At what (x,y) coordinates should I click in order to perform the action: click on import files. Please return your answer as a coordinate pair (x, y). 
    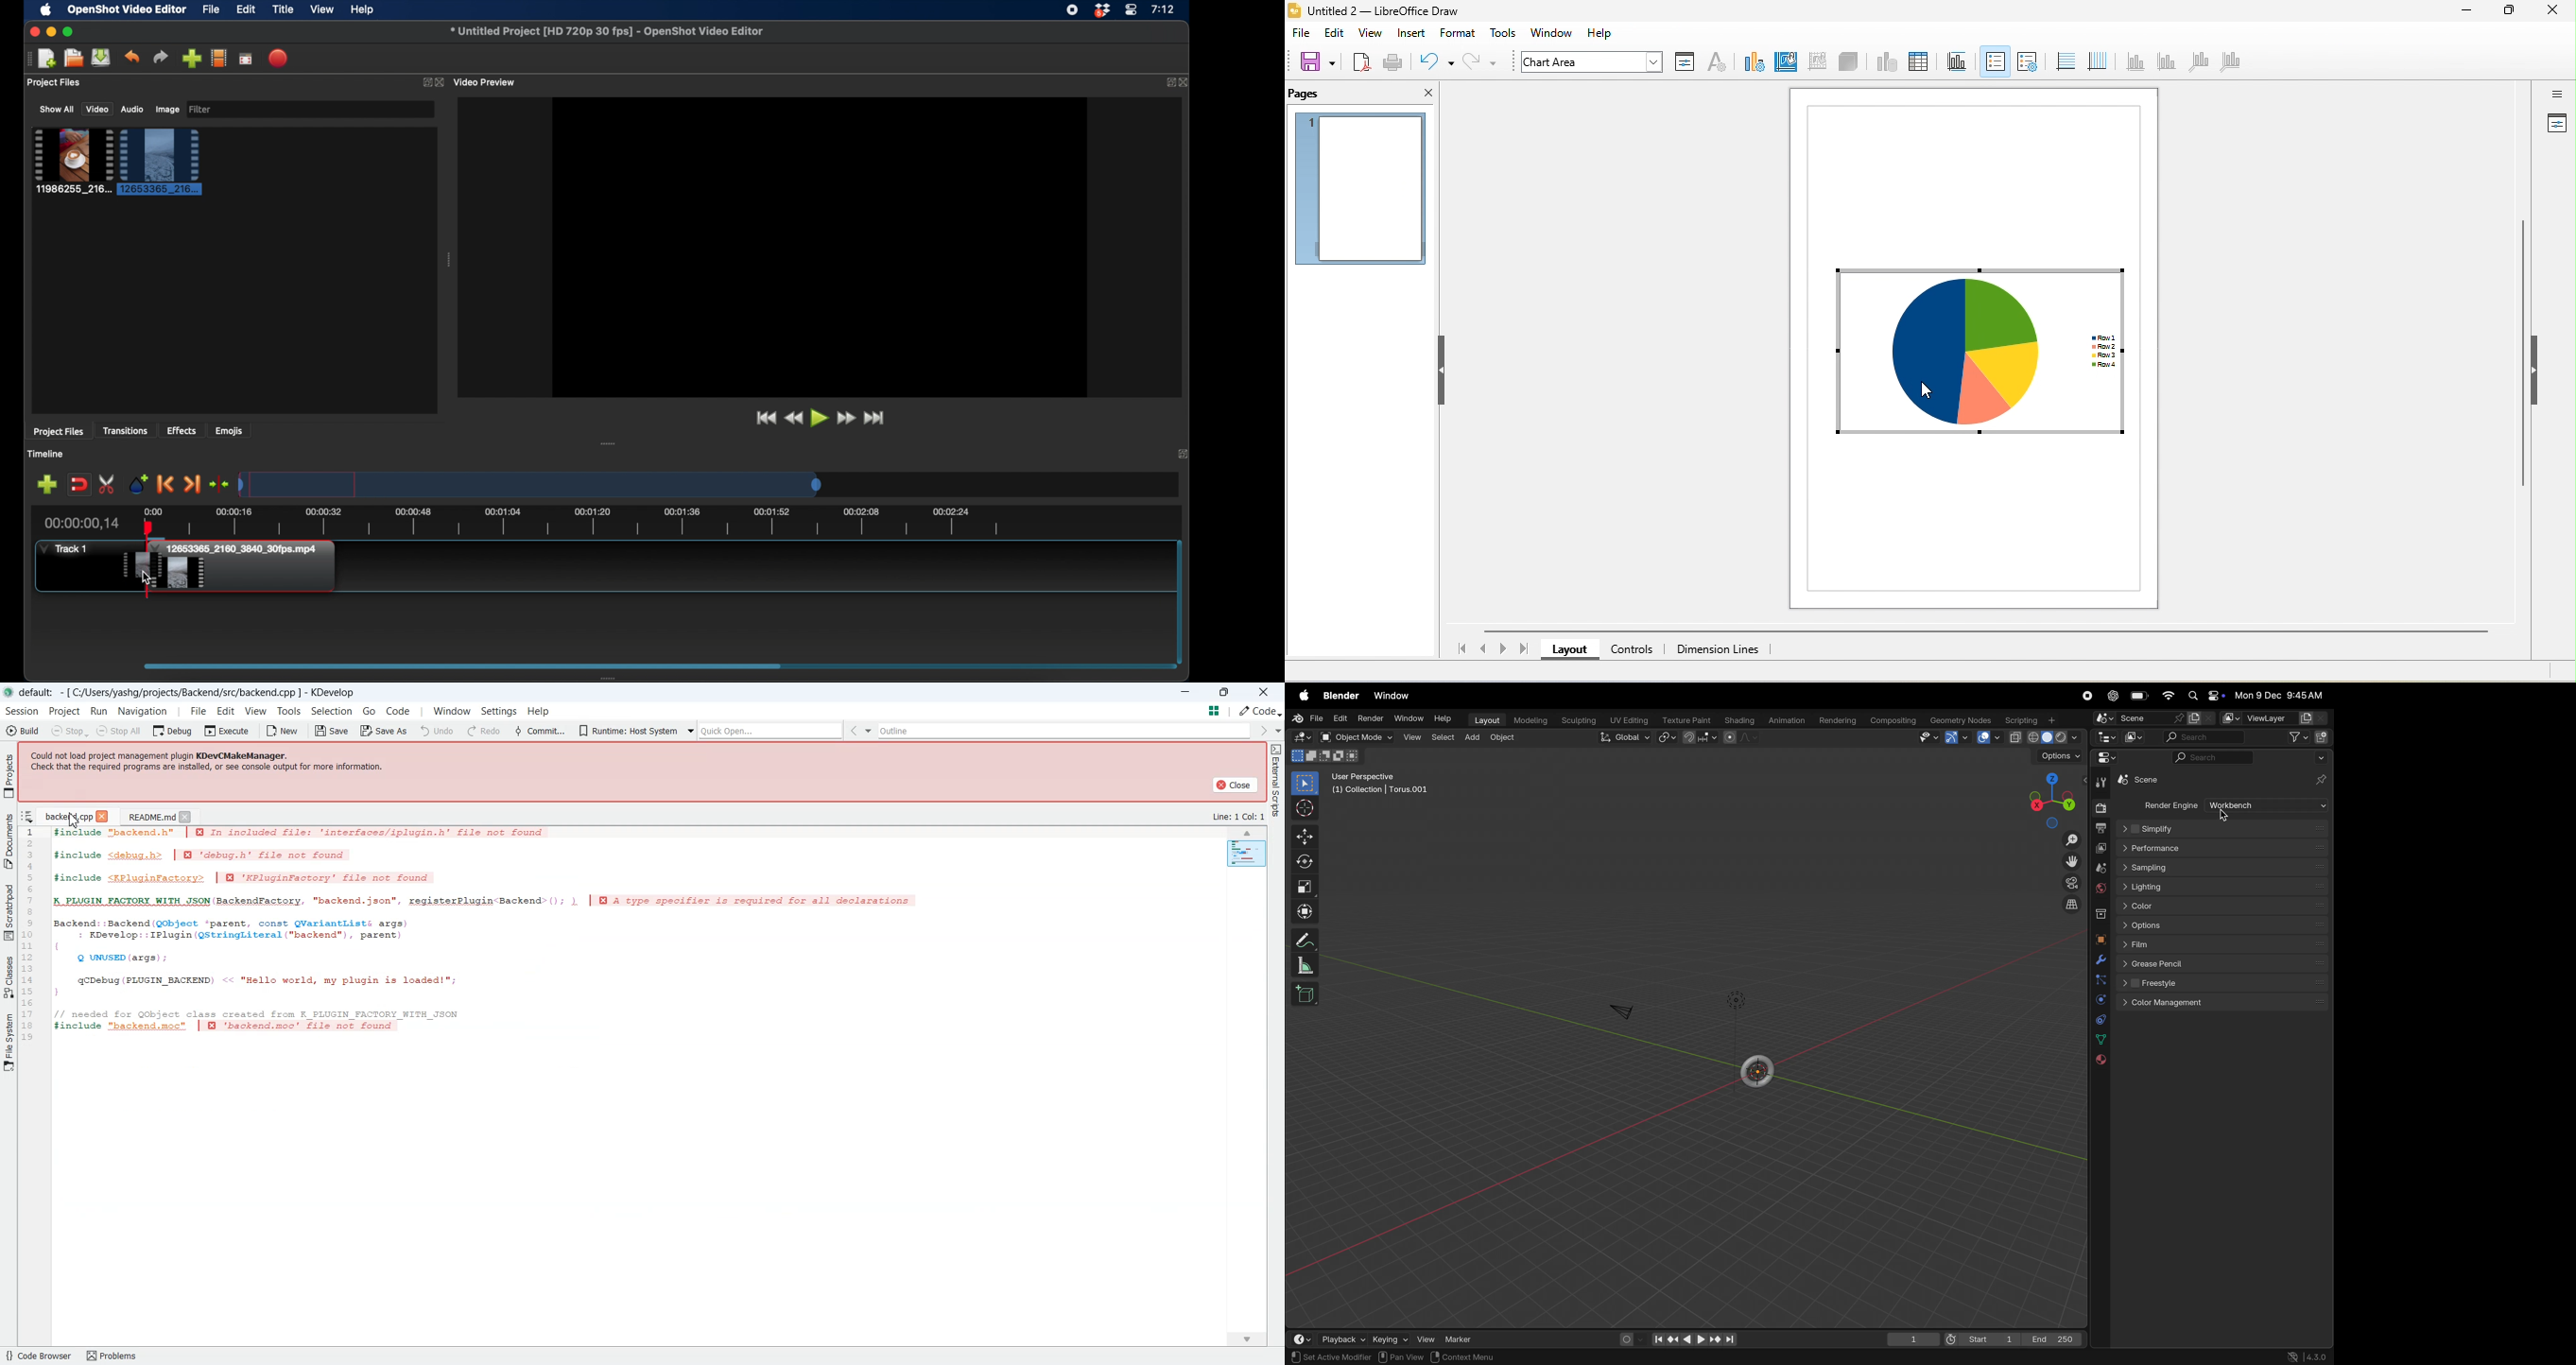
    Looking at the image, I should click on (192, 58).